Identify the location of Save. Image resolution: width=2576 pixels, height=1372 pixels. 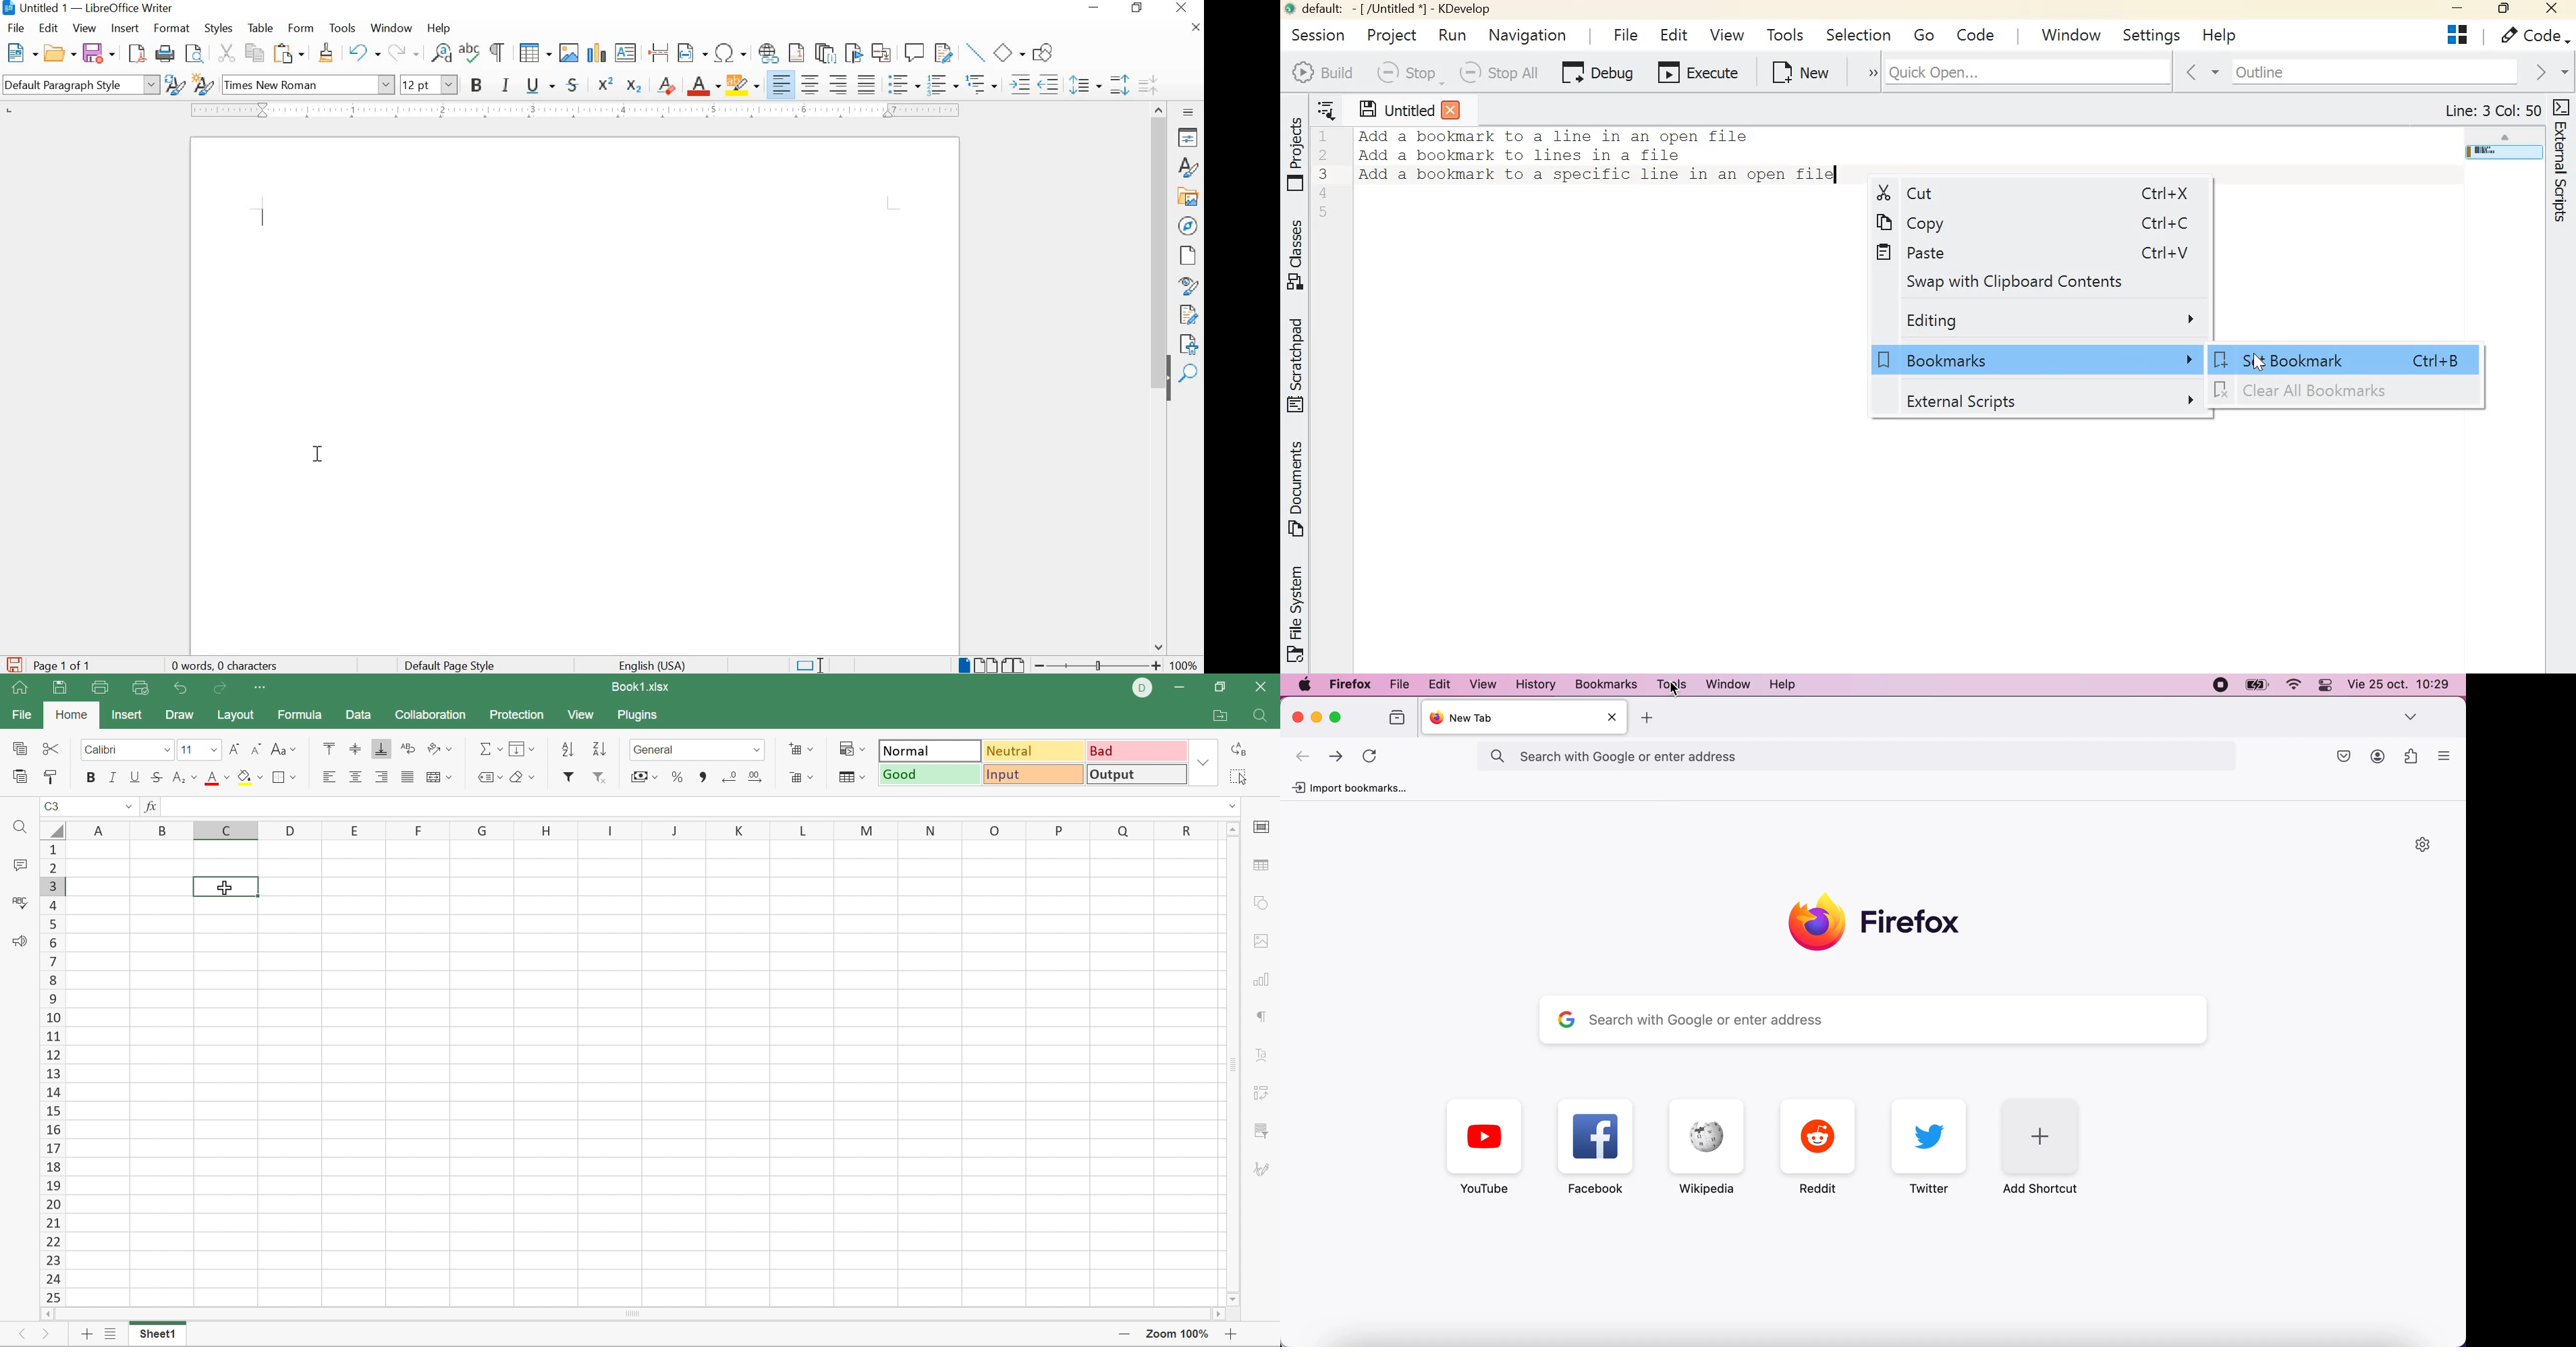
(62, 688).